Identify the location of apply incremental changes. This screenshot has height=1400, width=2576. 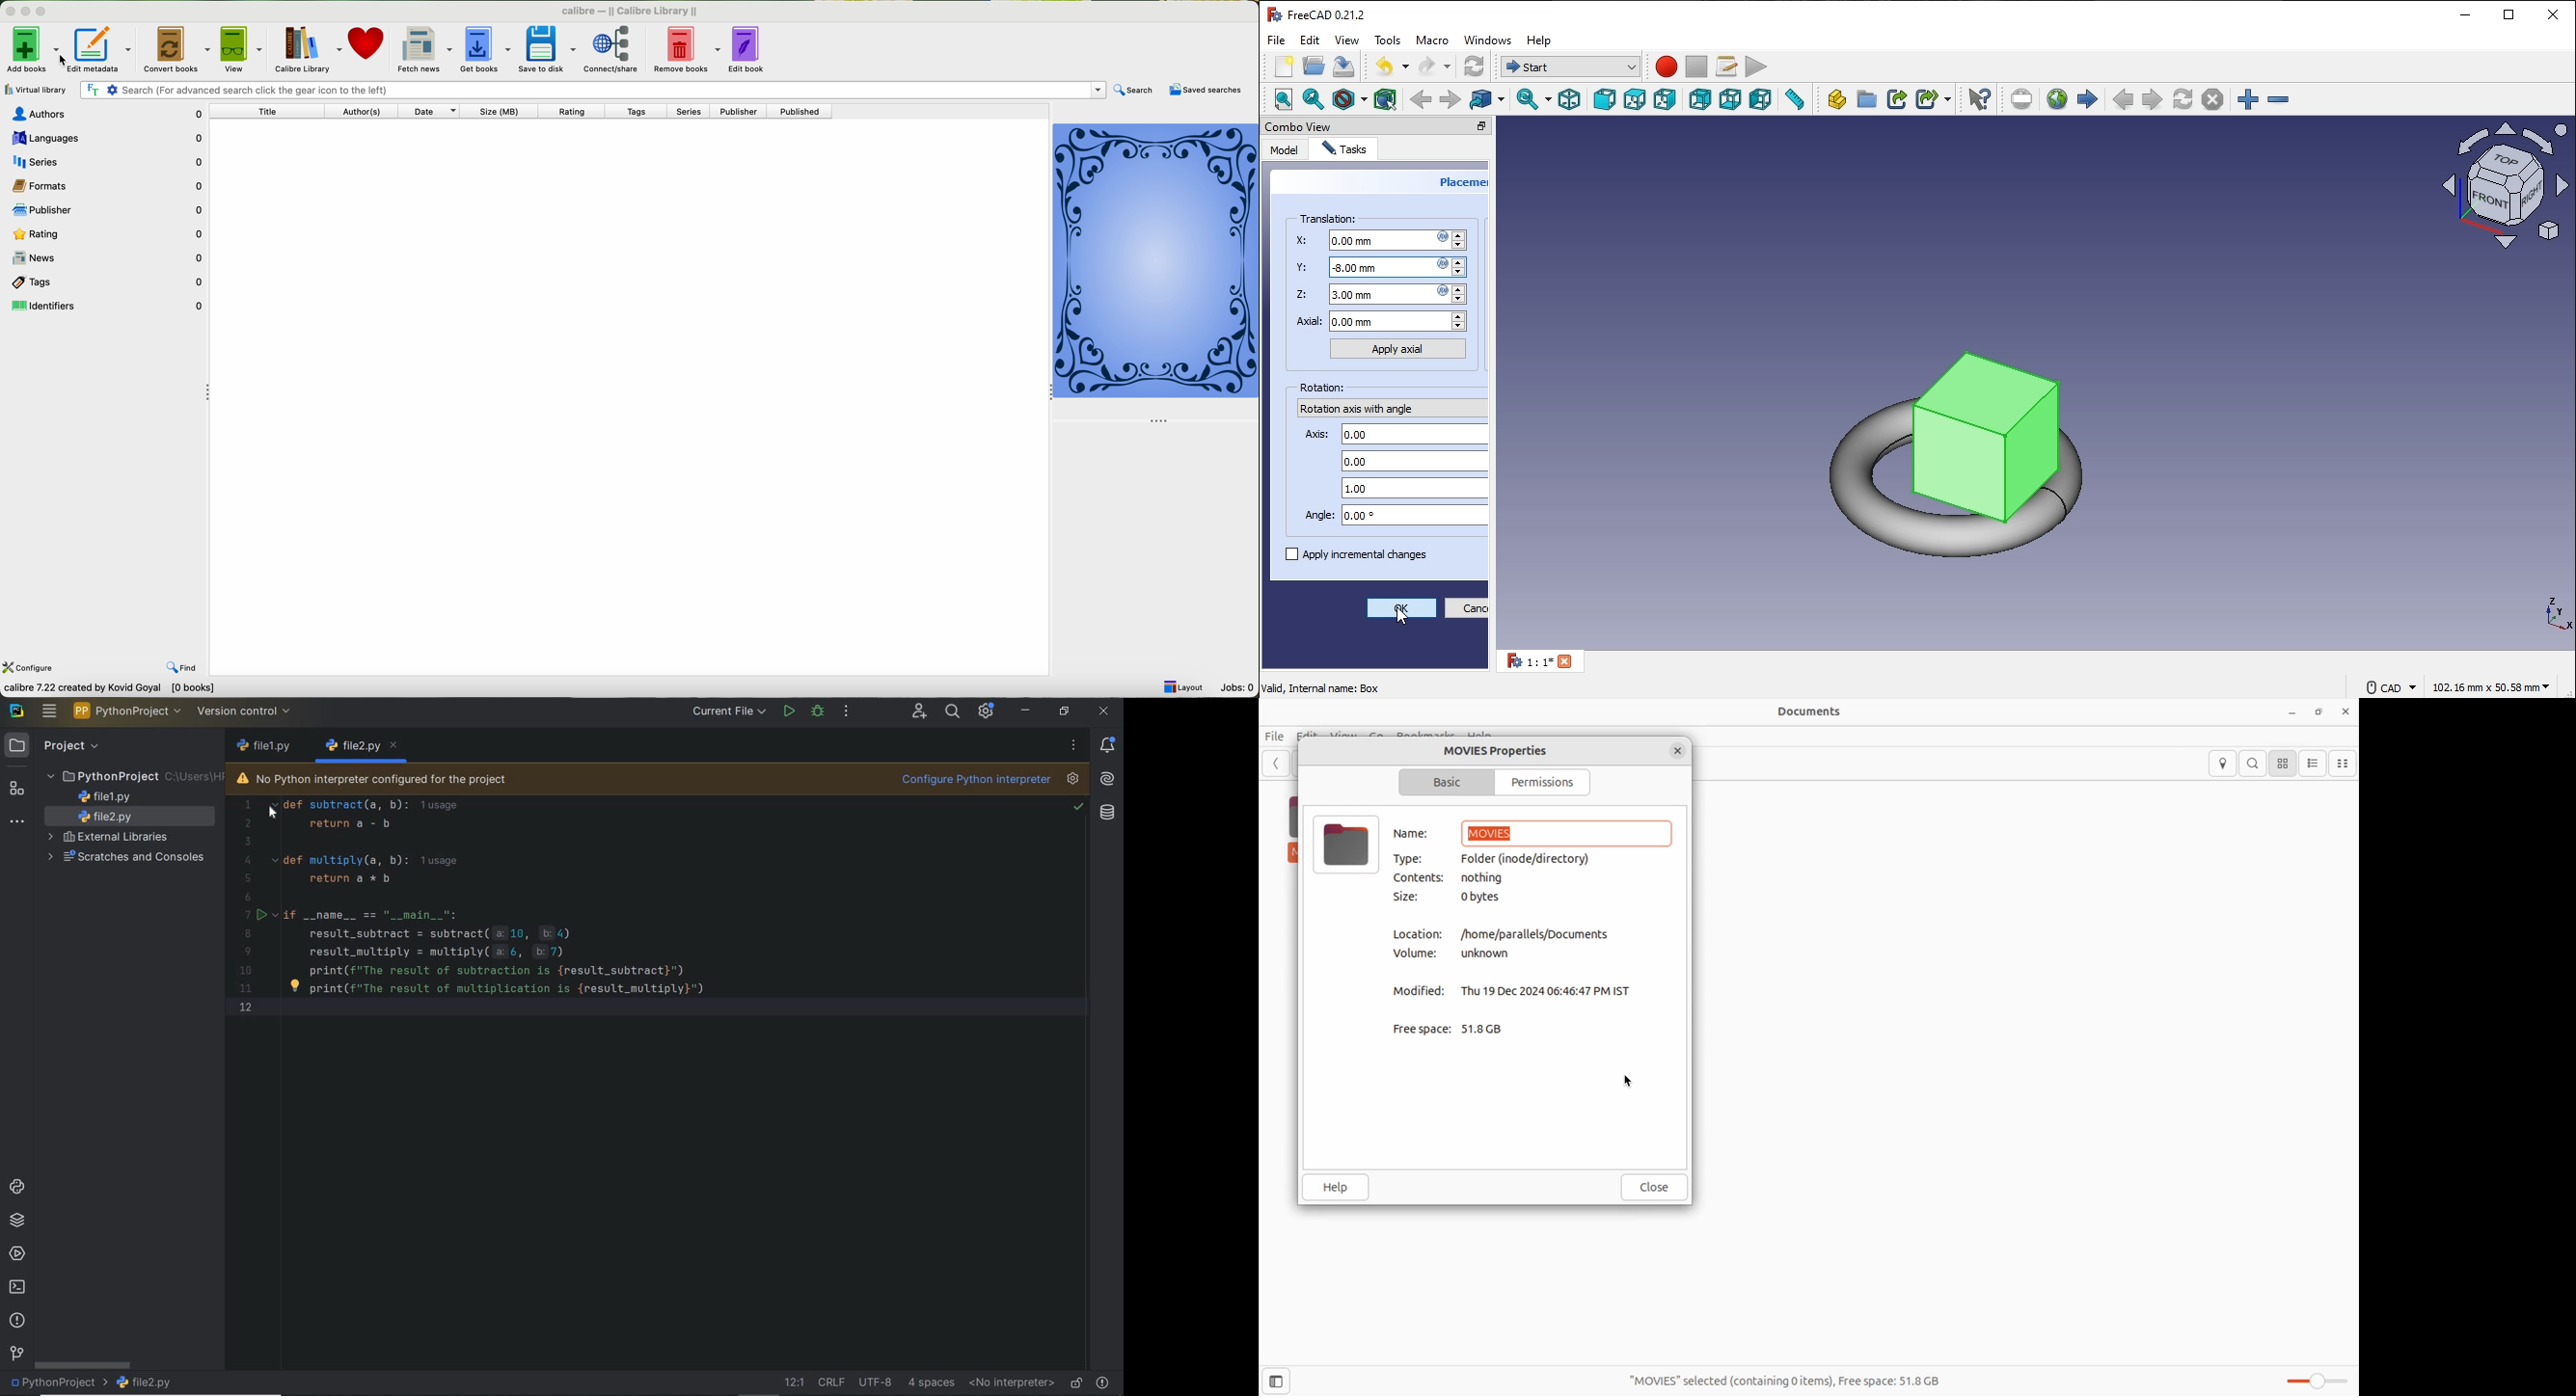
(1357, 555).